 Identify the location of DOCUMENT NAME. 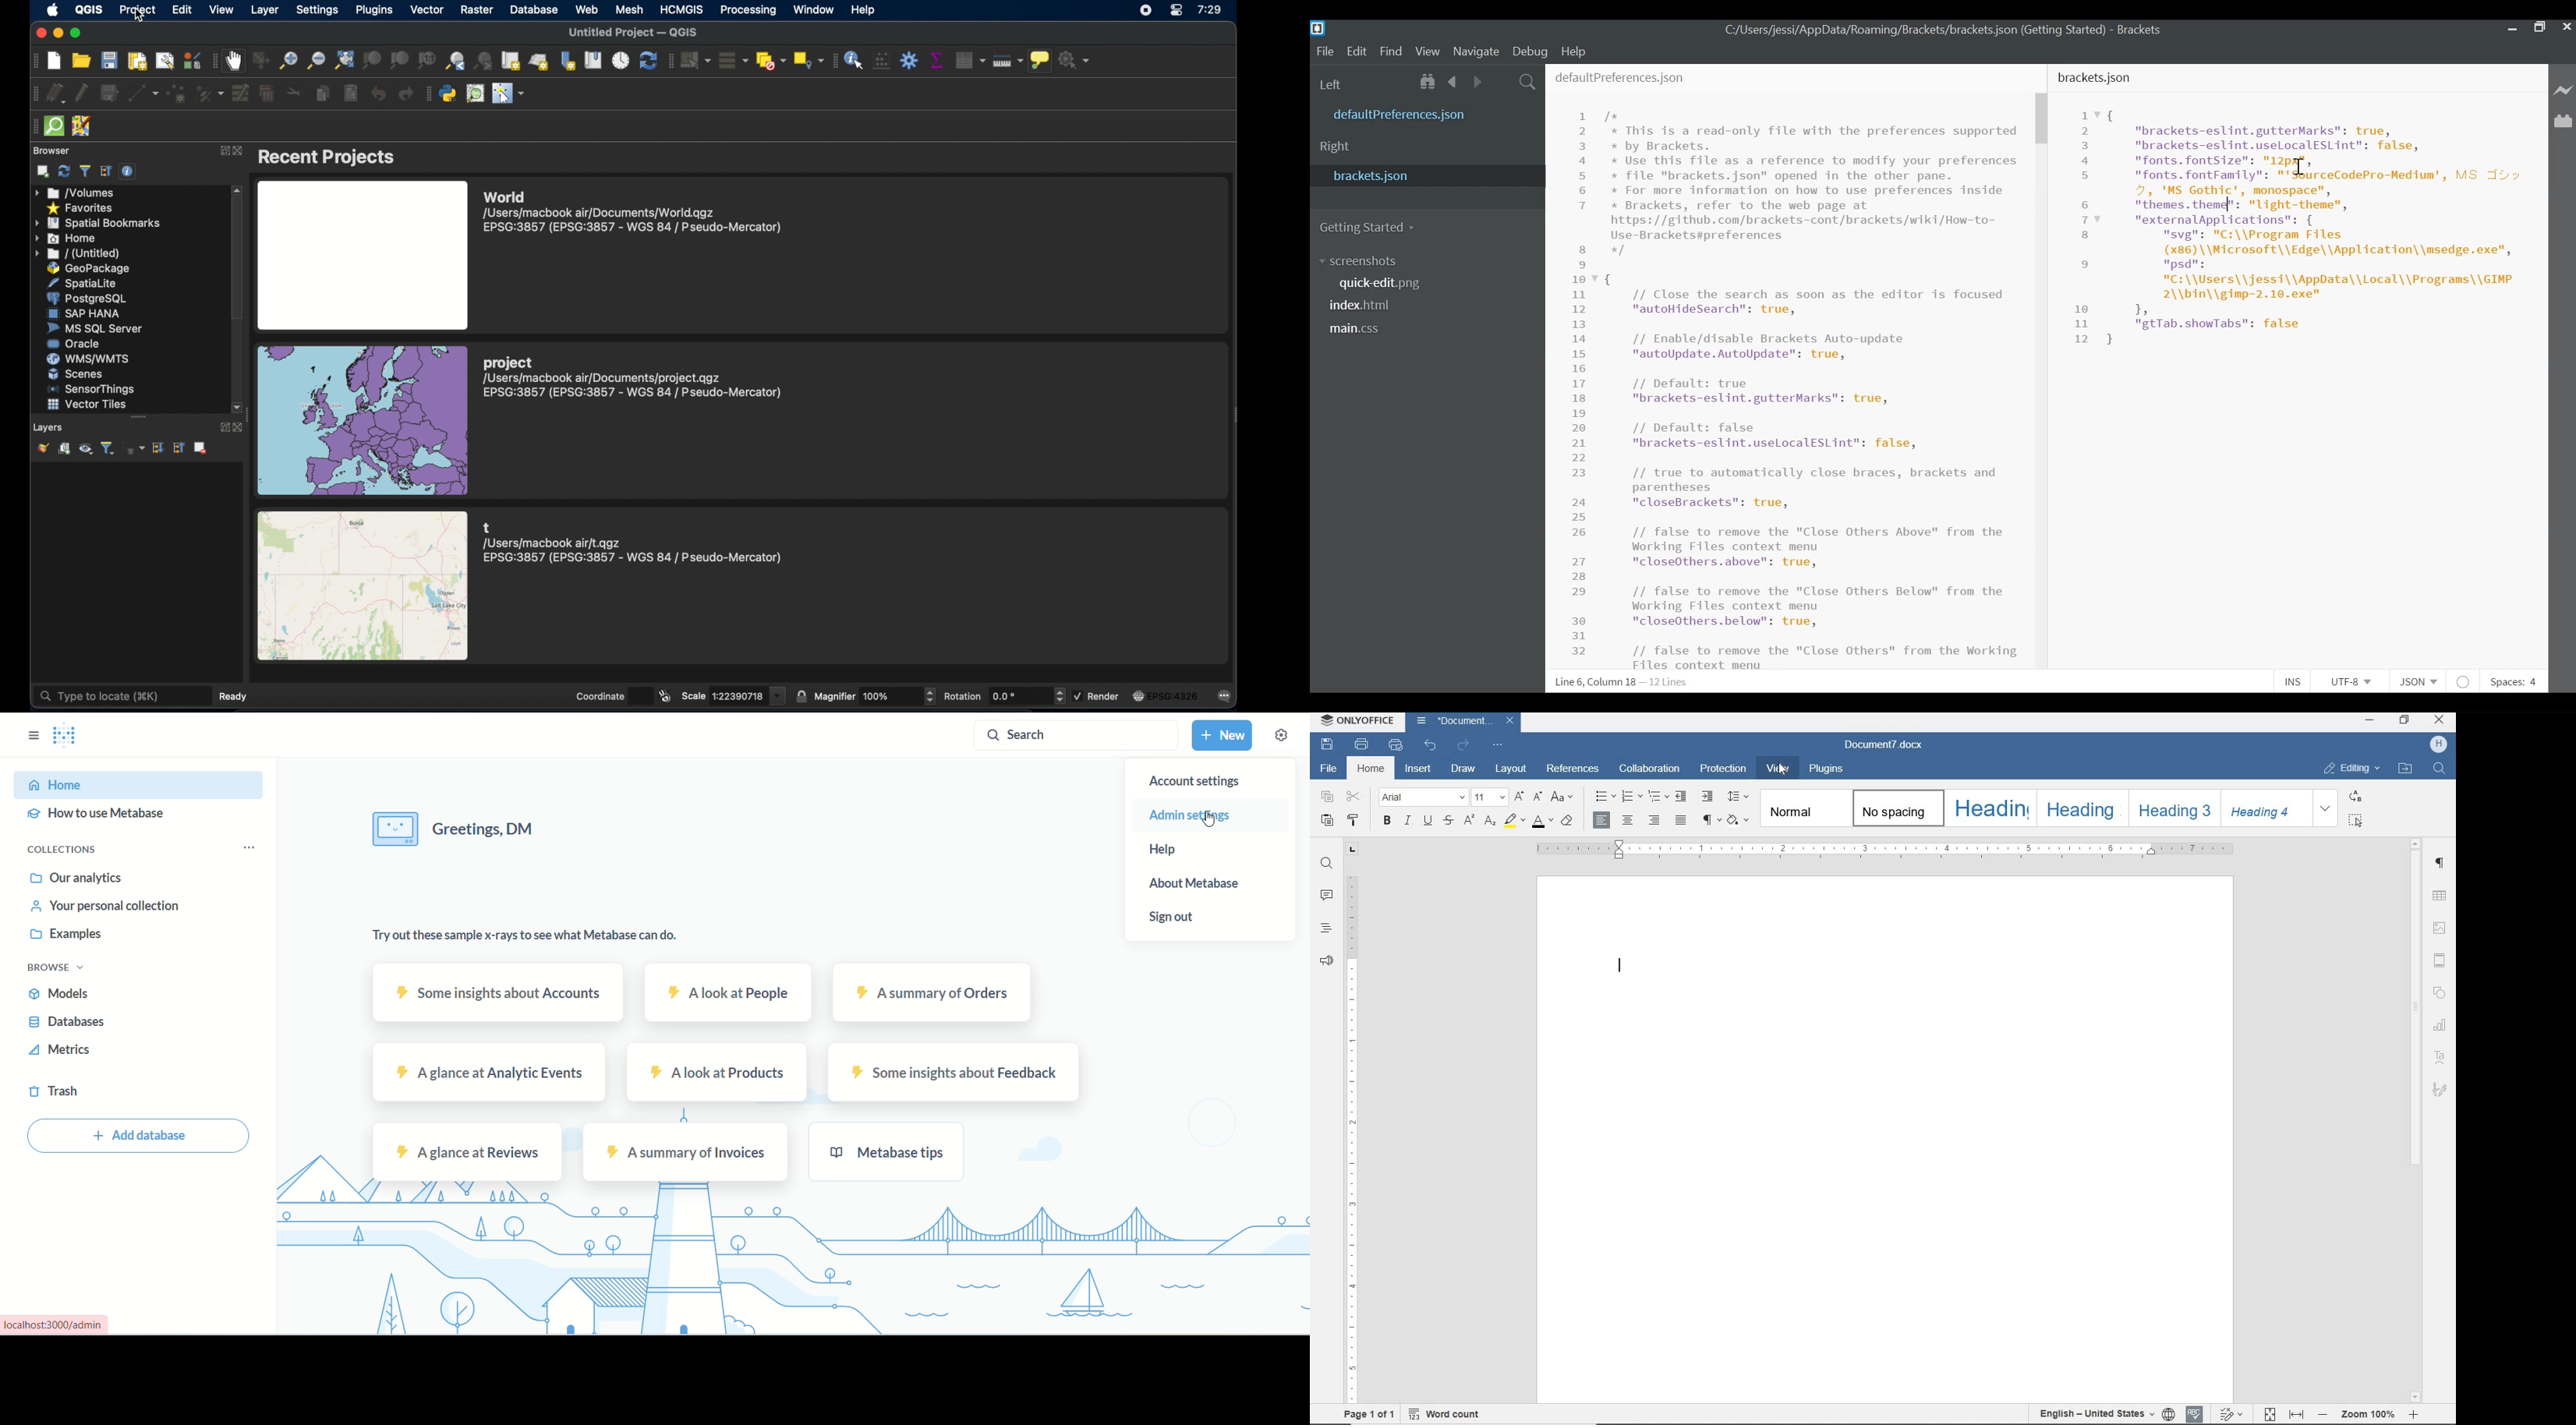
(1884, 744).